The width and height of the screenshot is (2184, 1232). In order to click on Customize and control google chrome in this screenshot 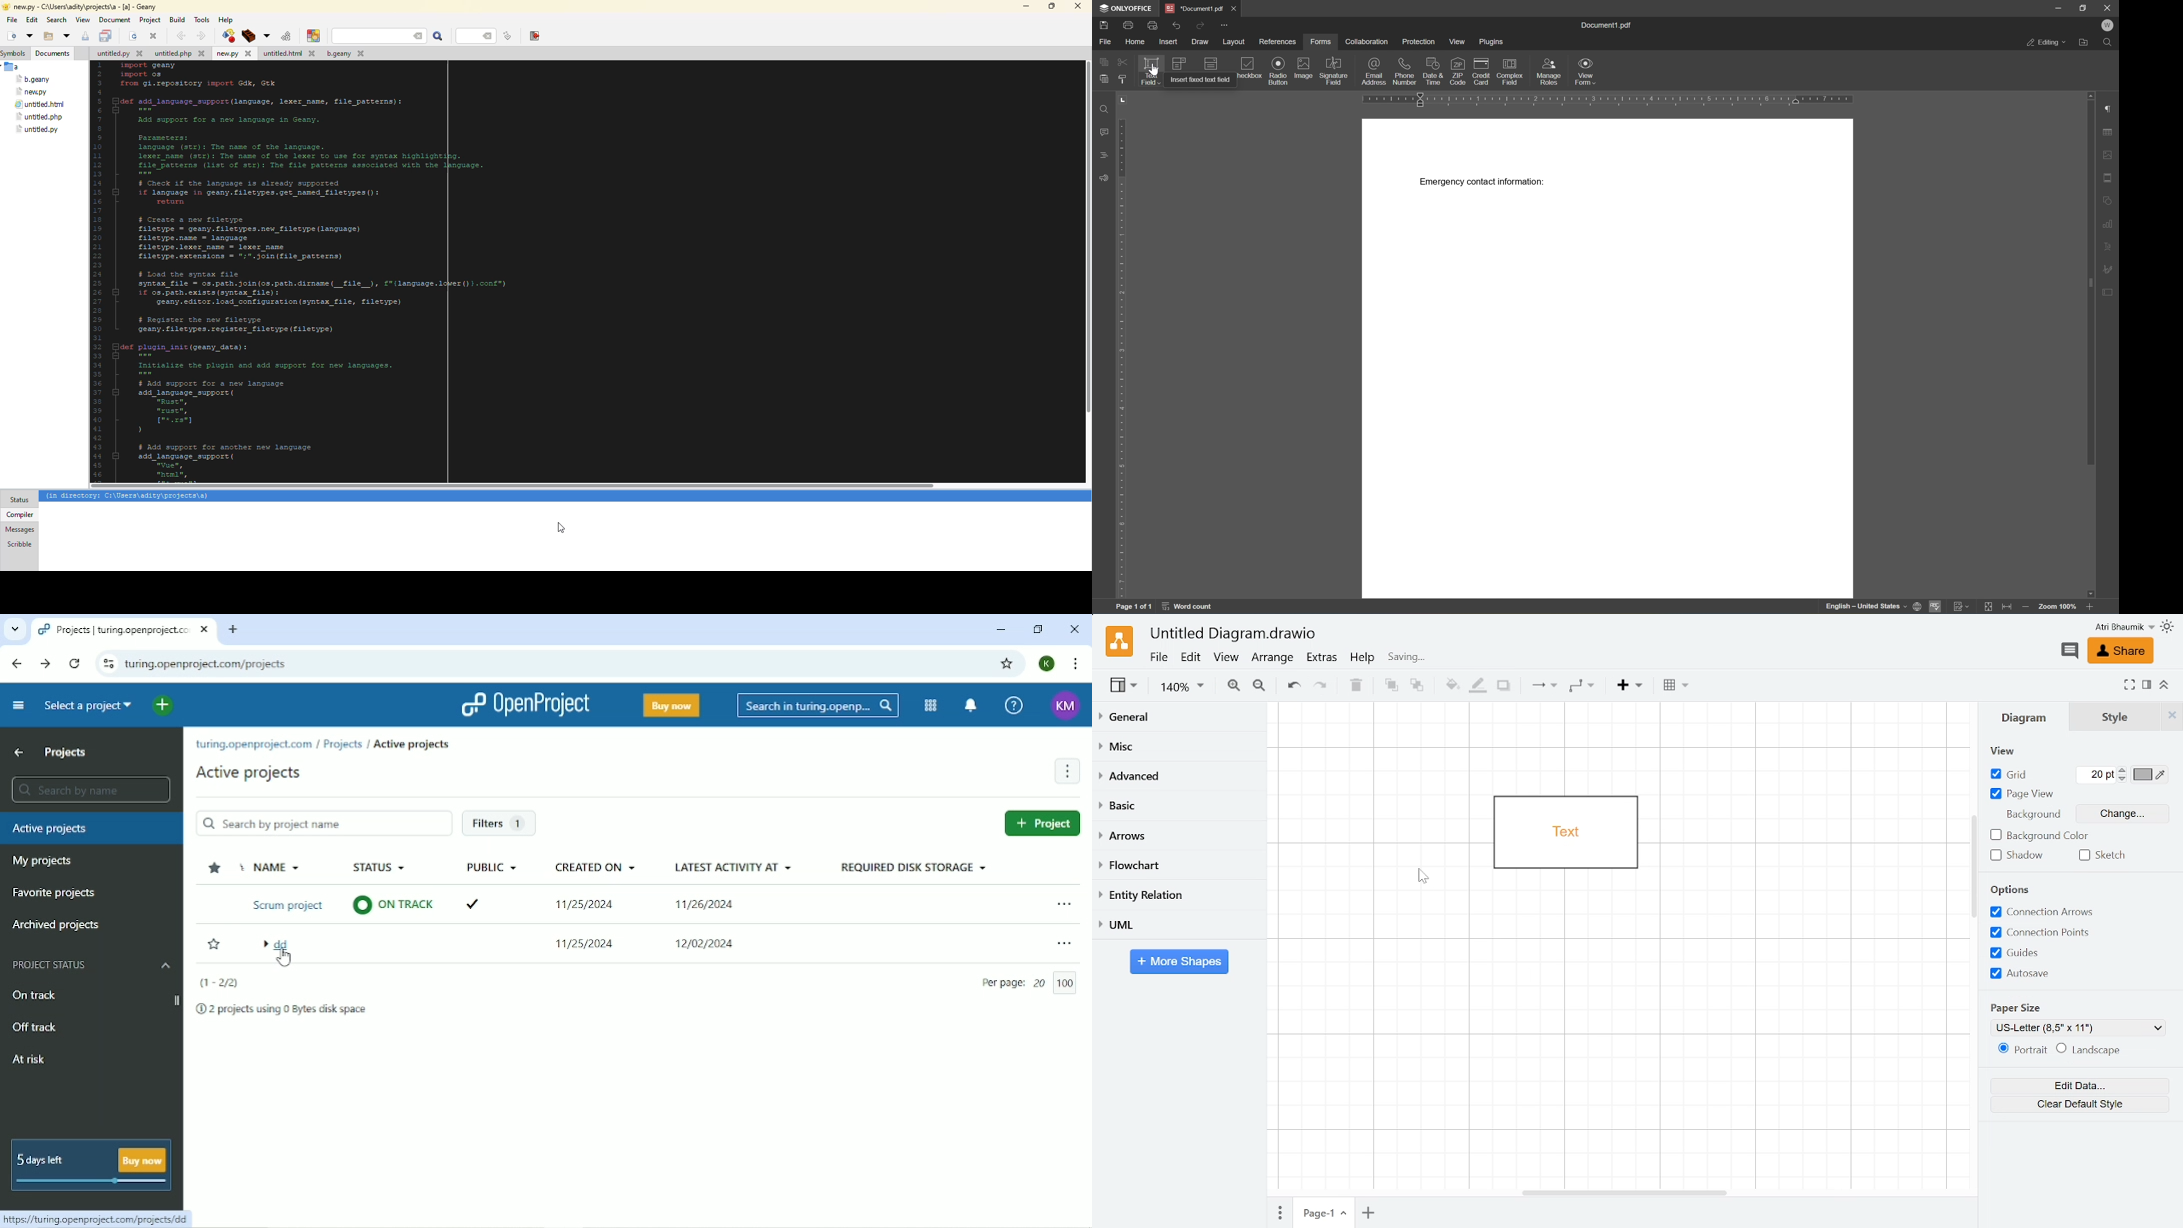, I will do `click(1074, 664)`.